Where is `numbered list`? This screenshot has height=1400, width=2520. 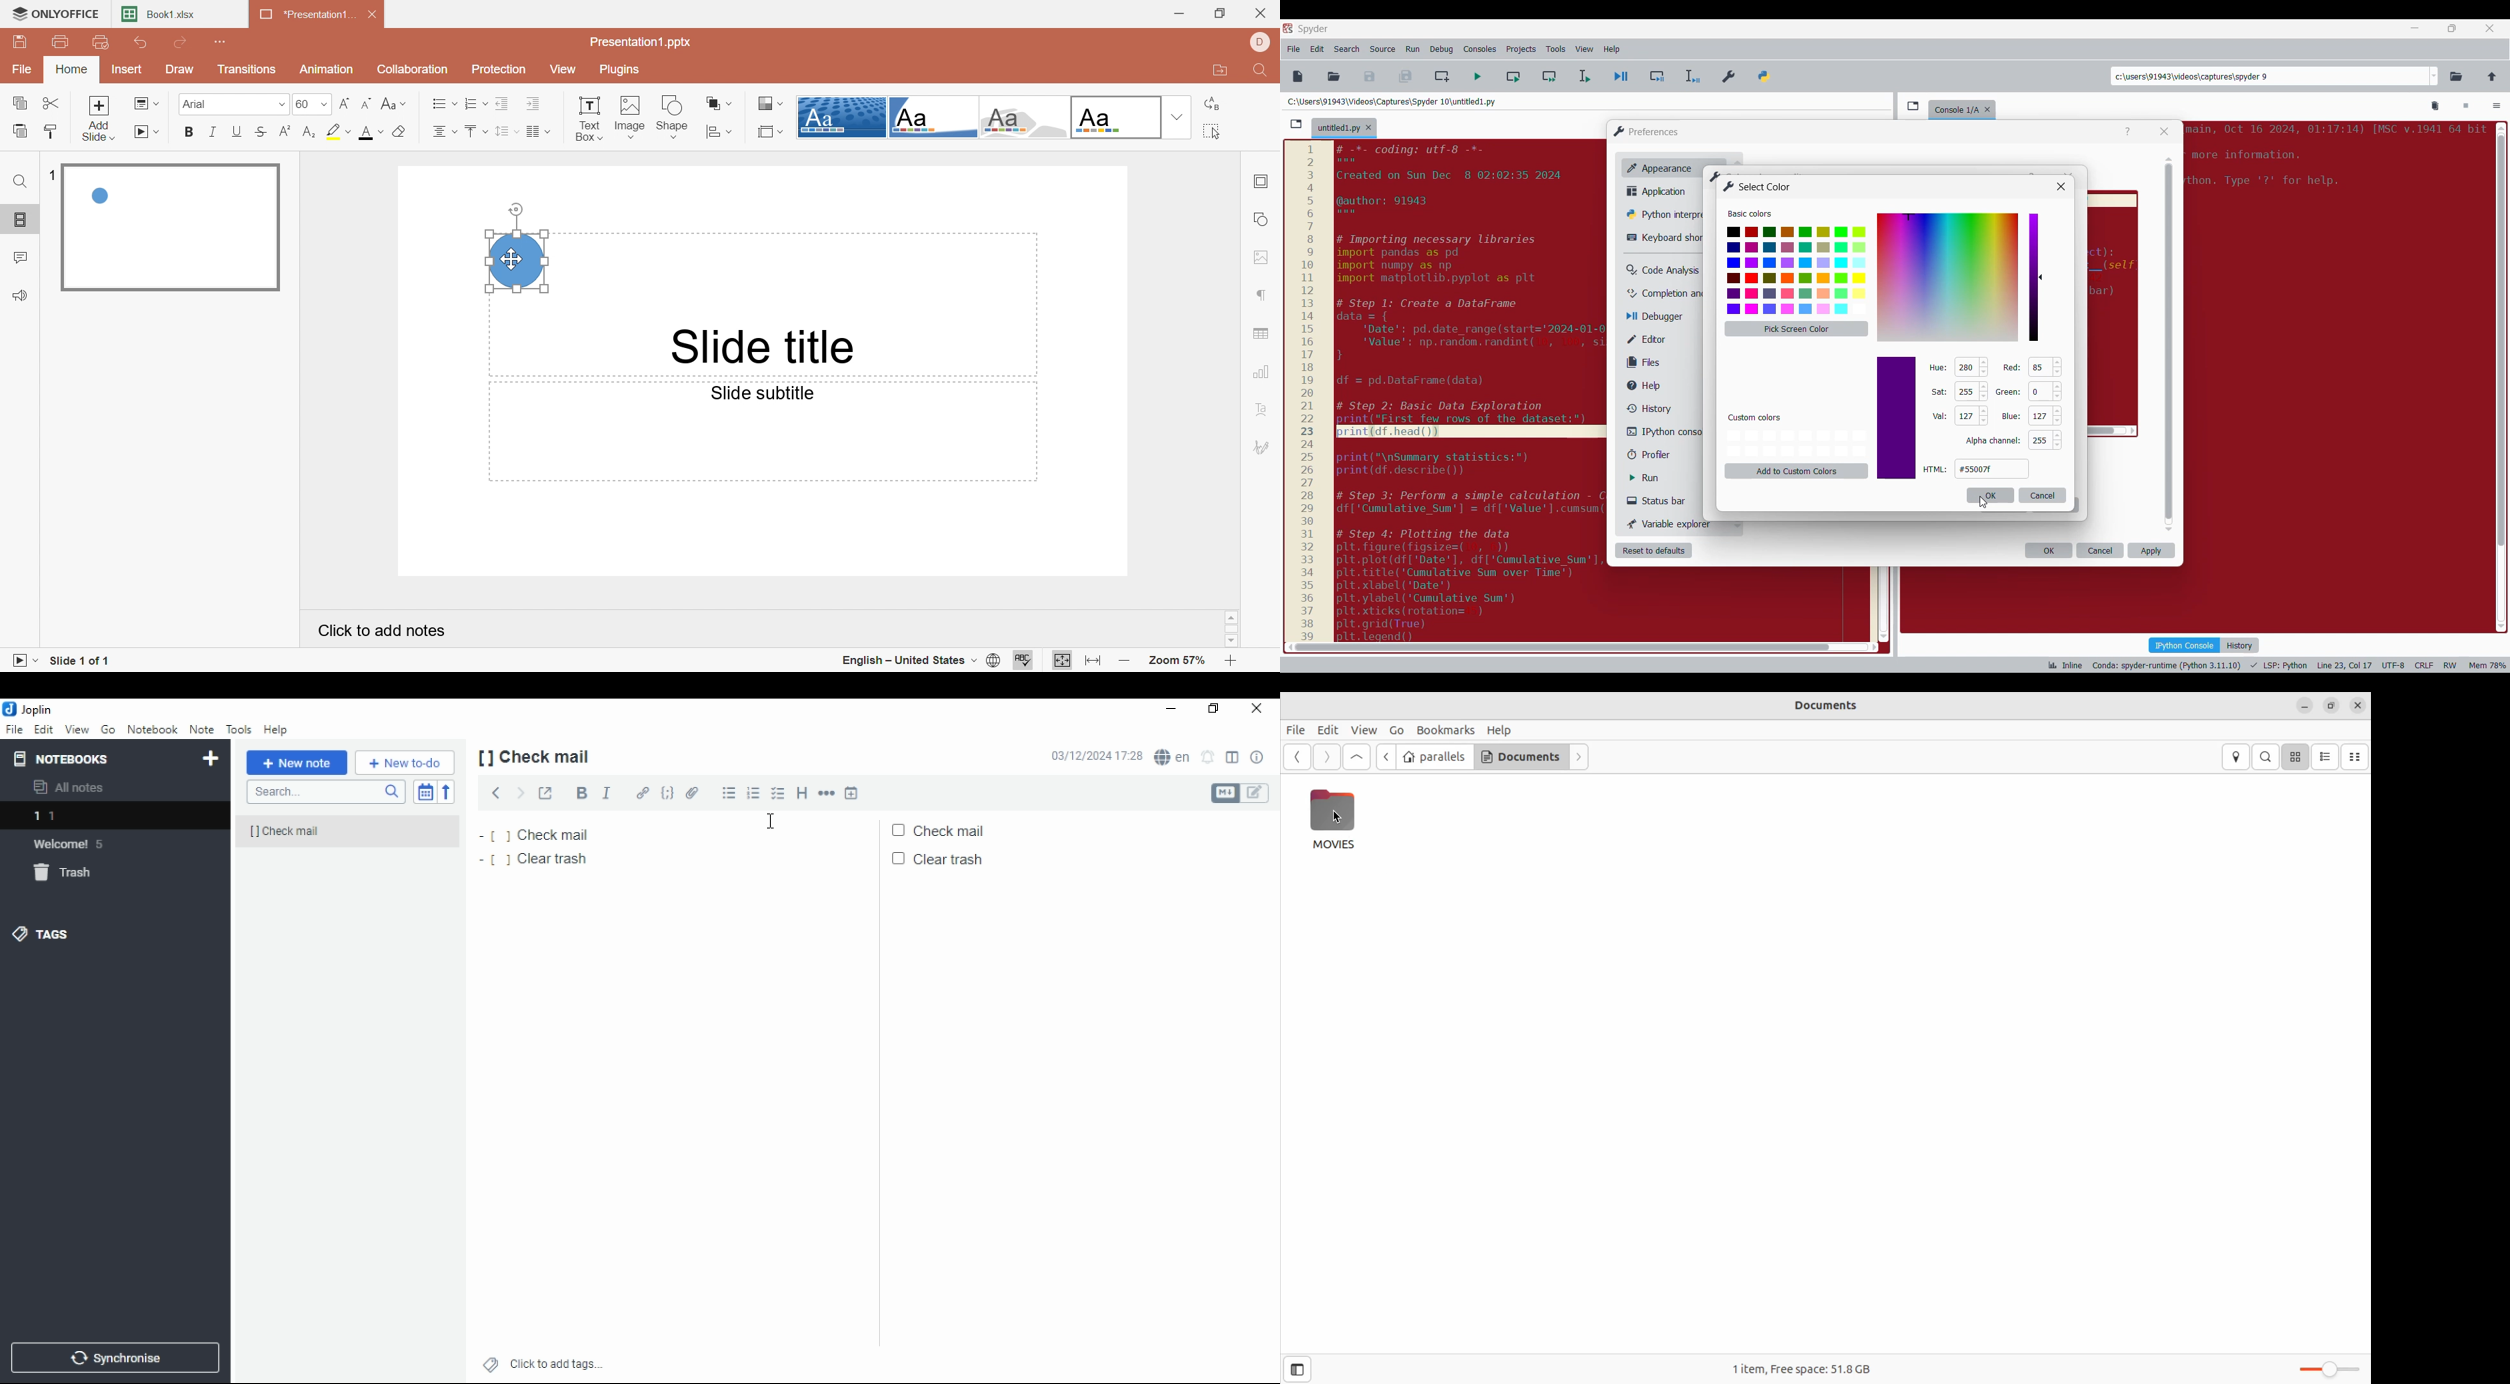 numbered list is located at coordinates (752, 794).